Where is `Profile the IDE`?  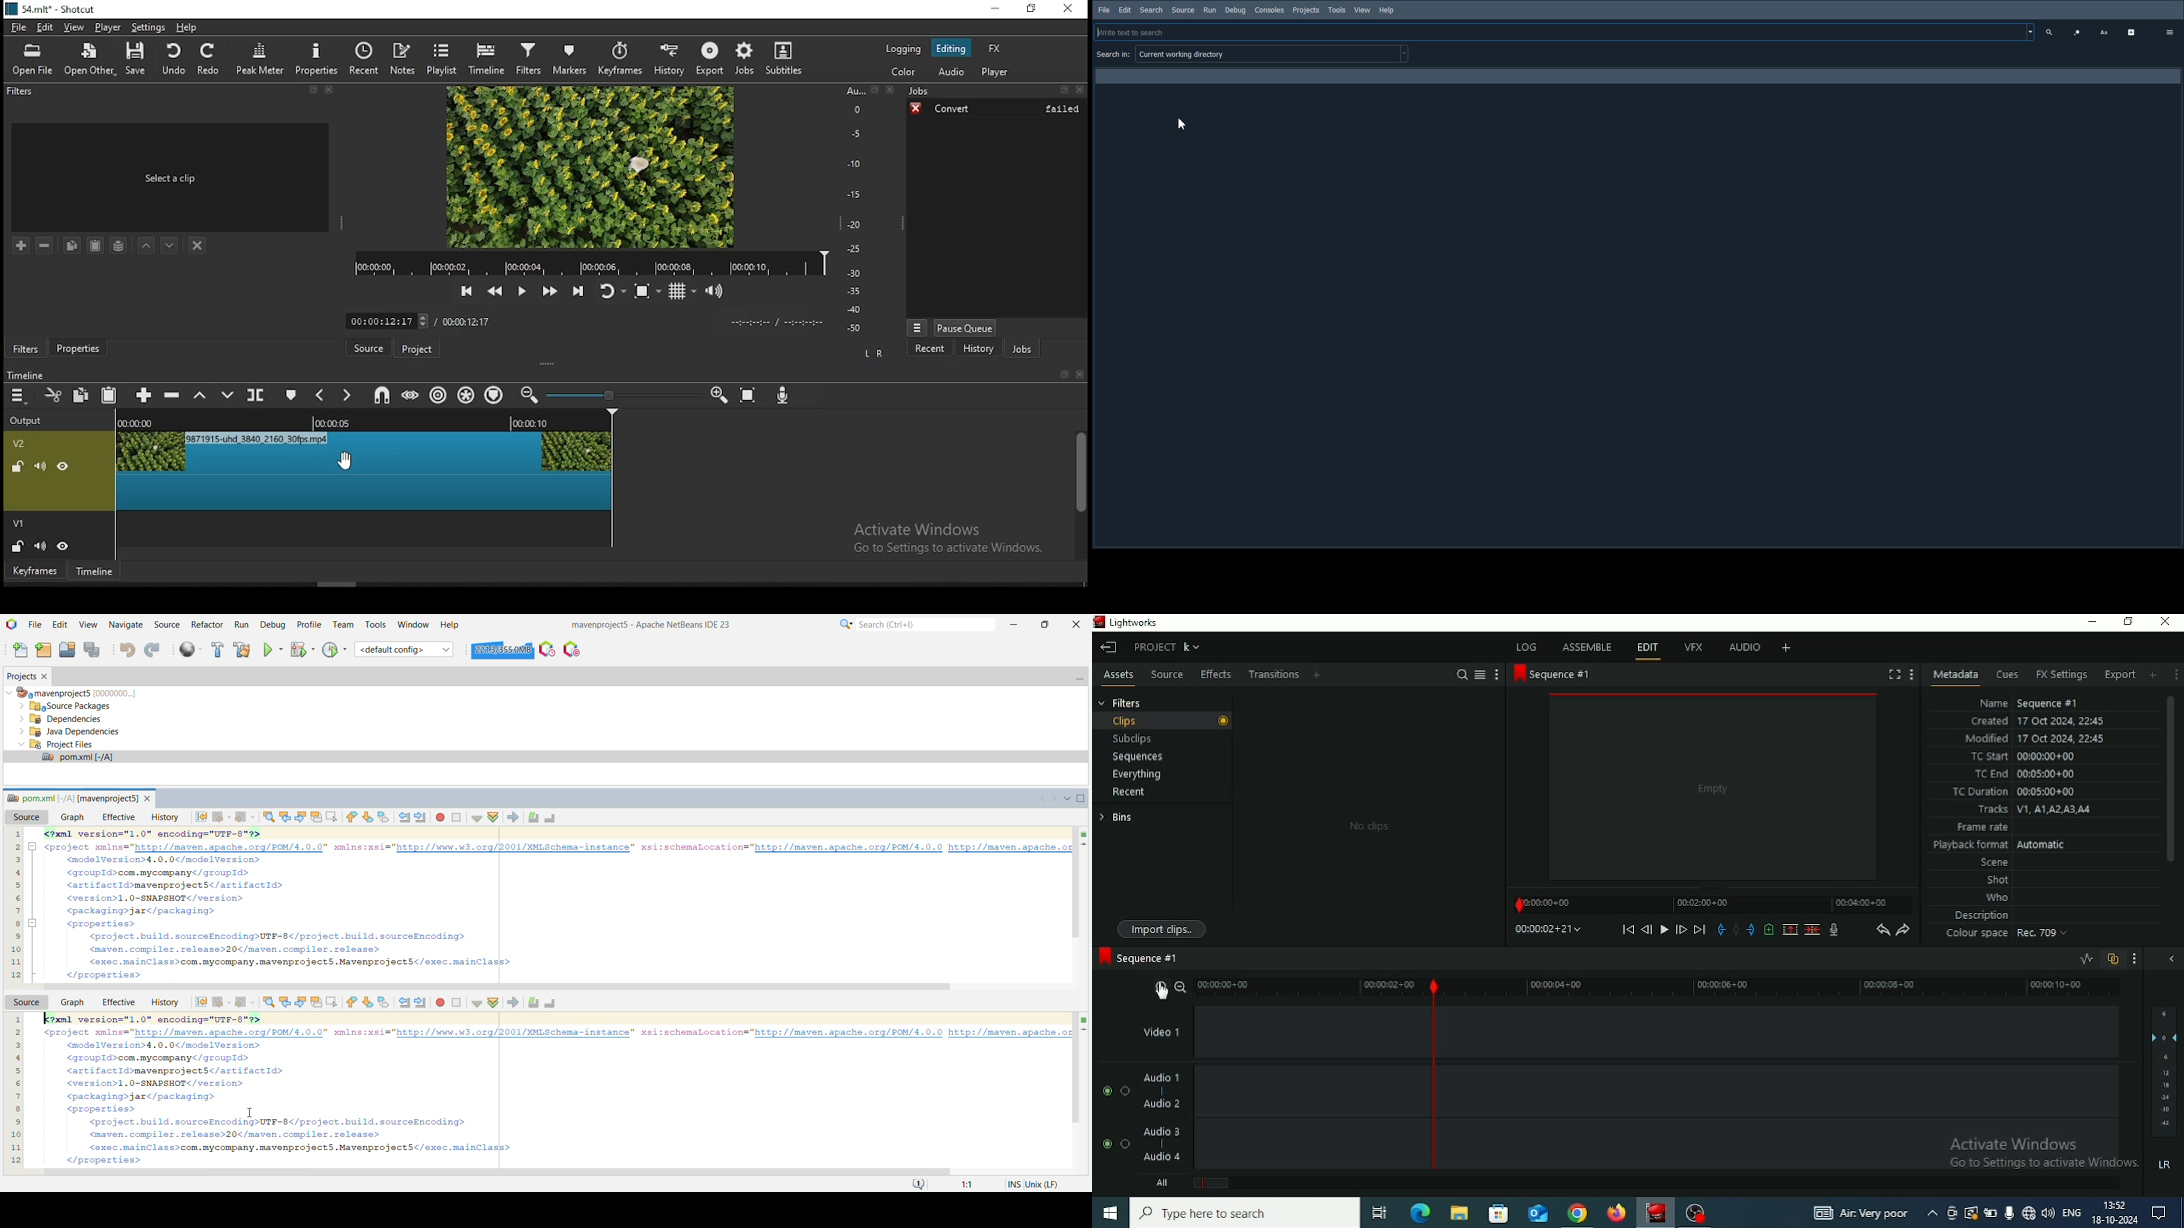 Profile the IDE is located at coordinates (547, 649).